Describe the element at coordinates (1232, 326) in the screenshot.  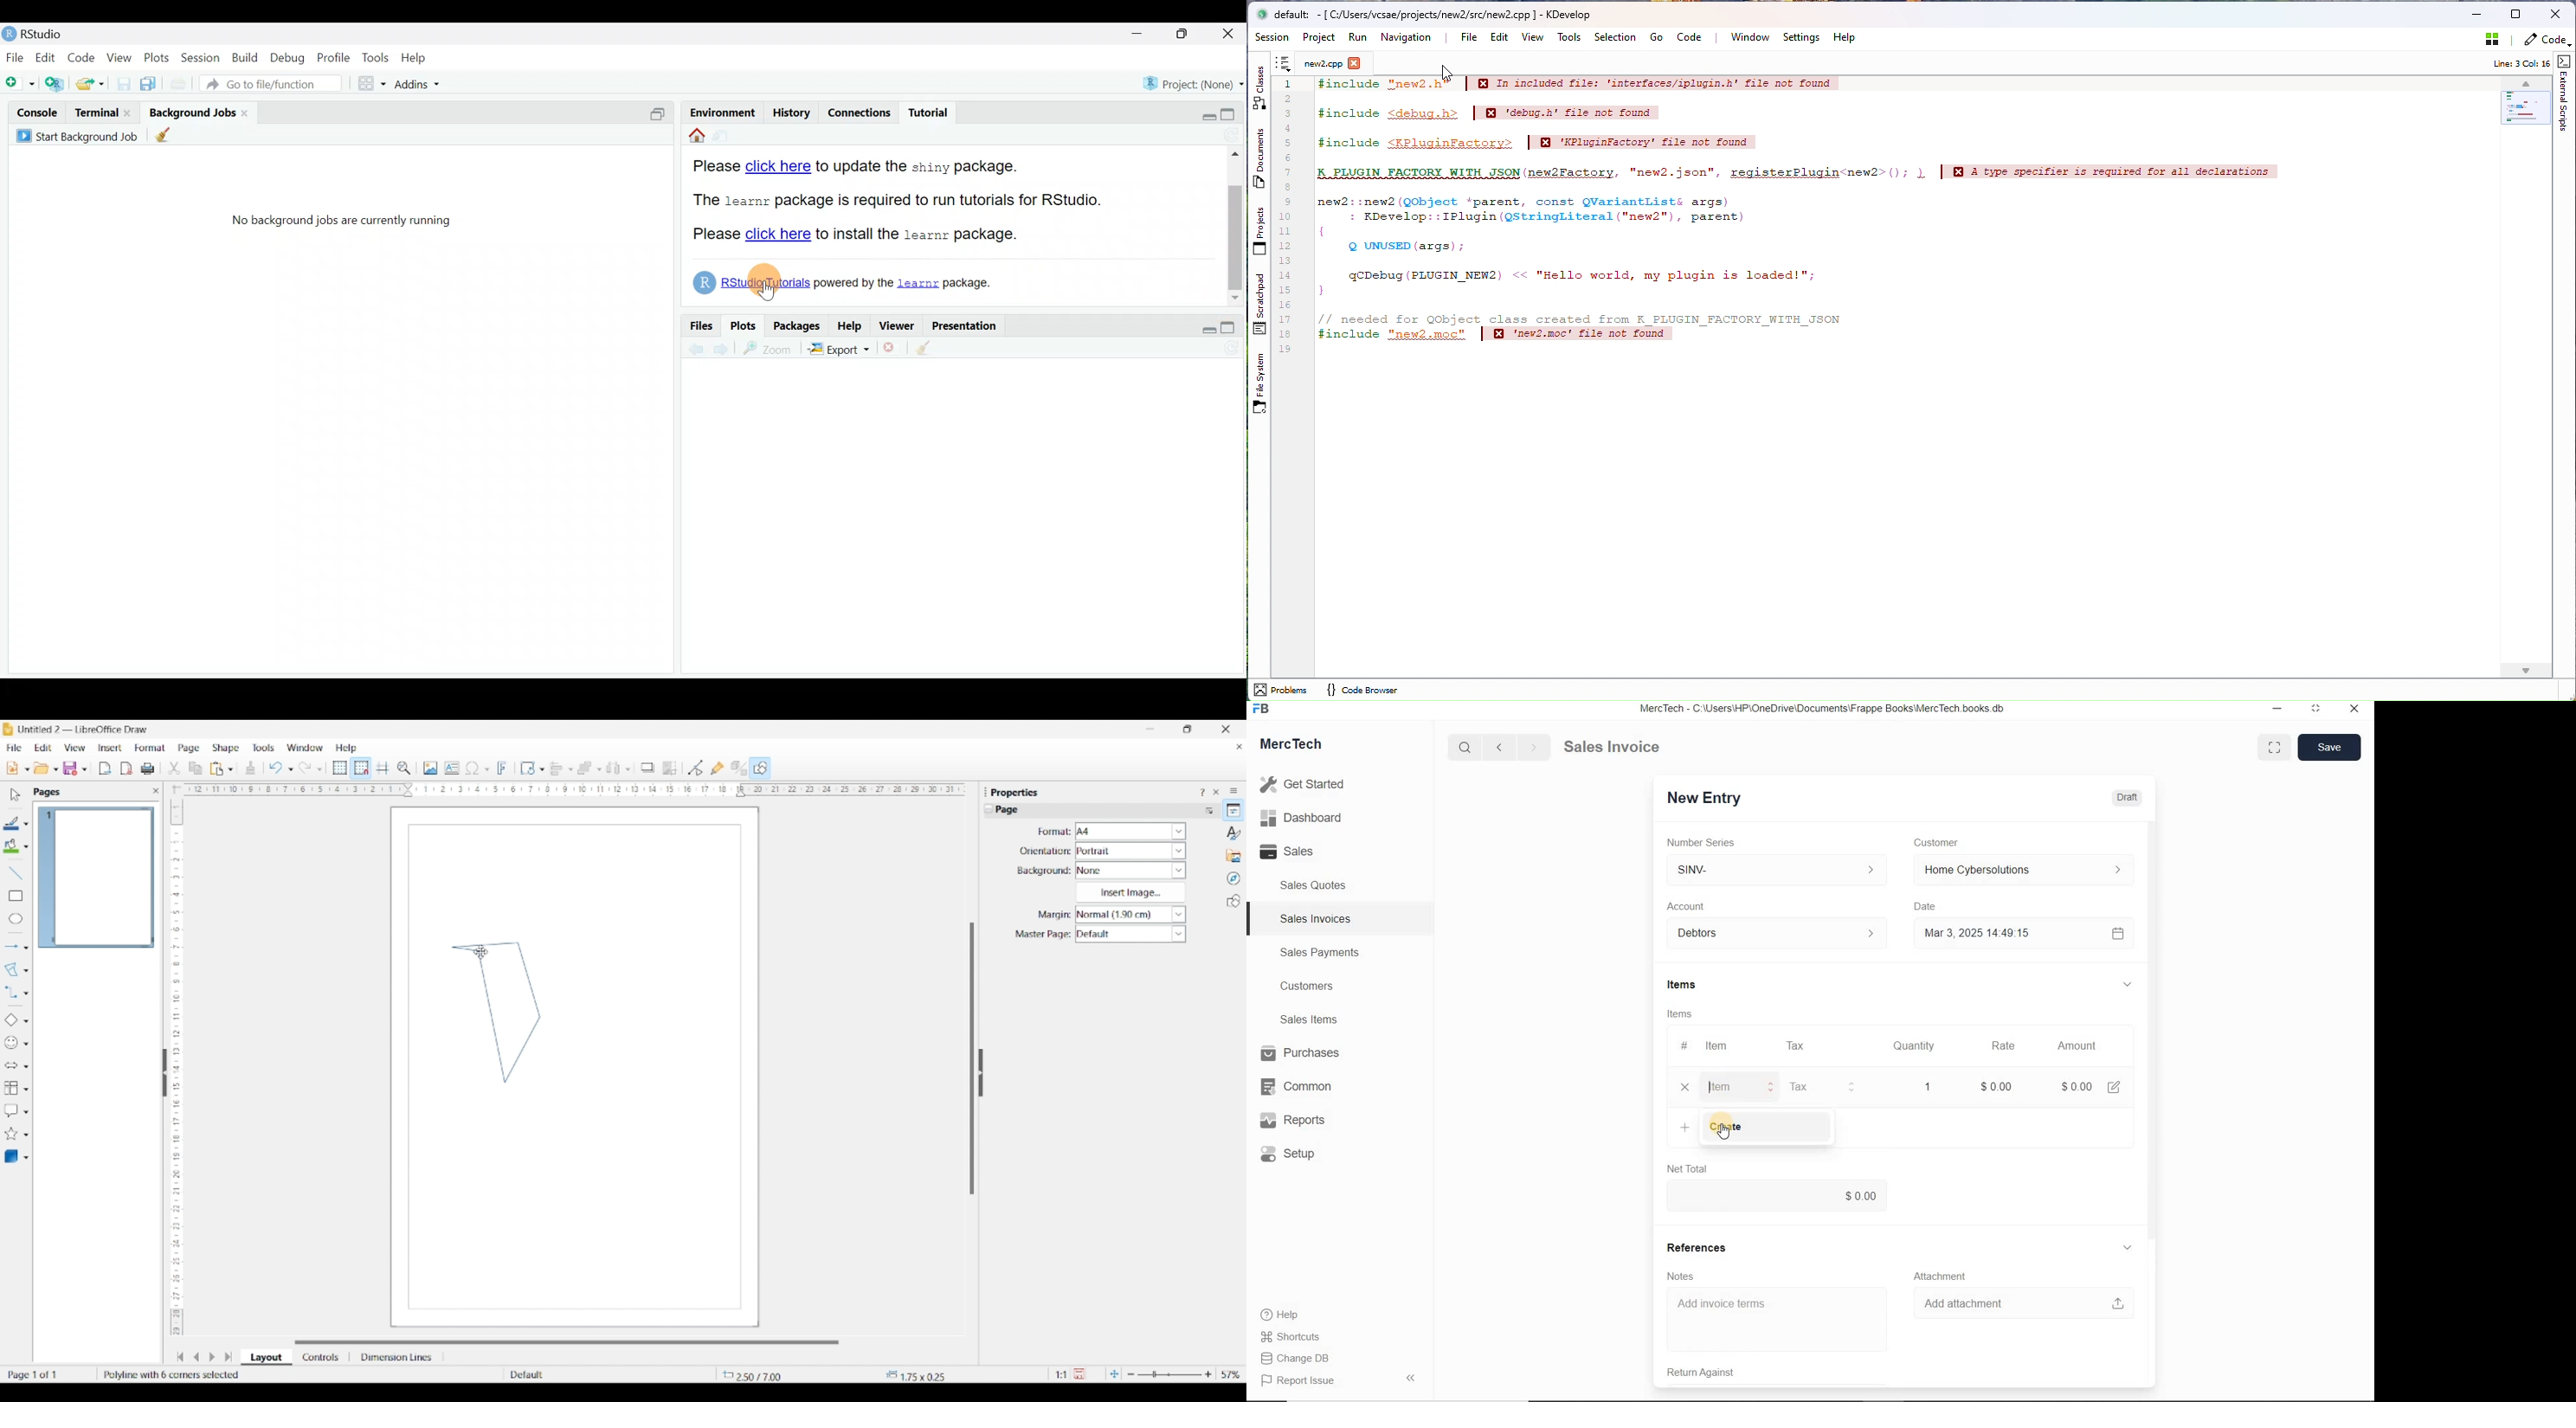
I see `maximize` at that location.